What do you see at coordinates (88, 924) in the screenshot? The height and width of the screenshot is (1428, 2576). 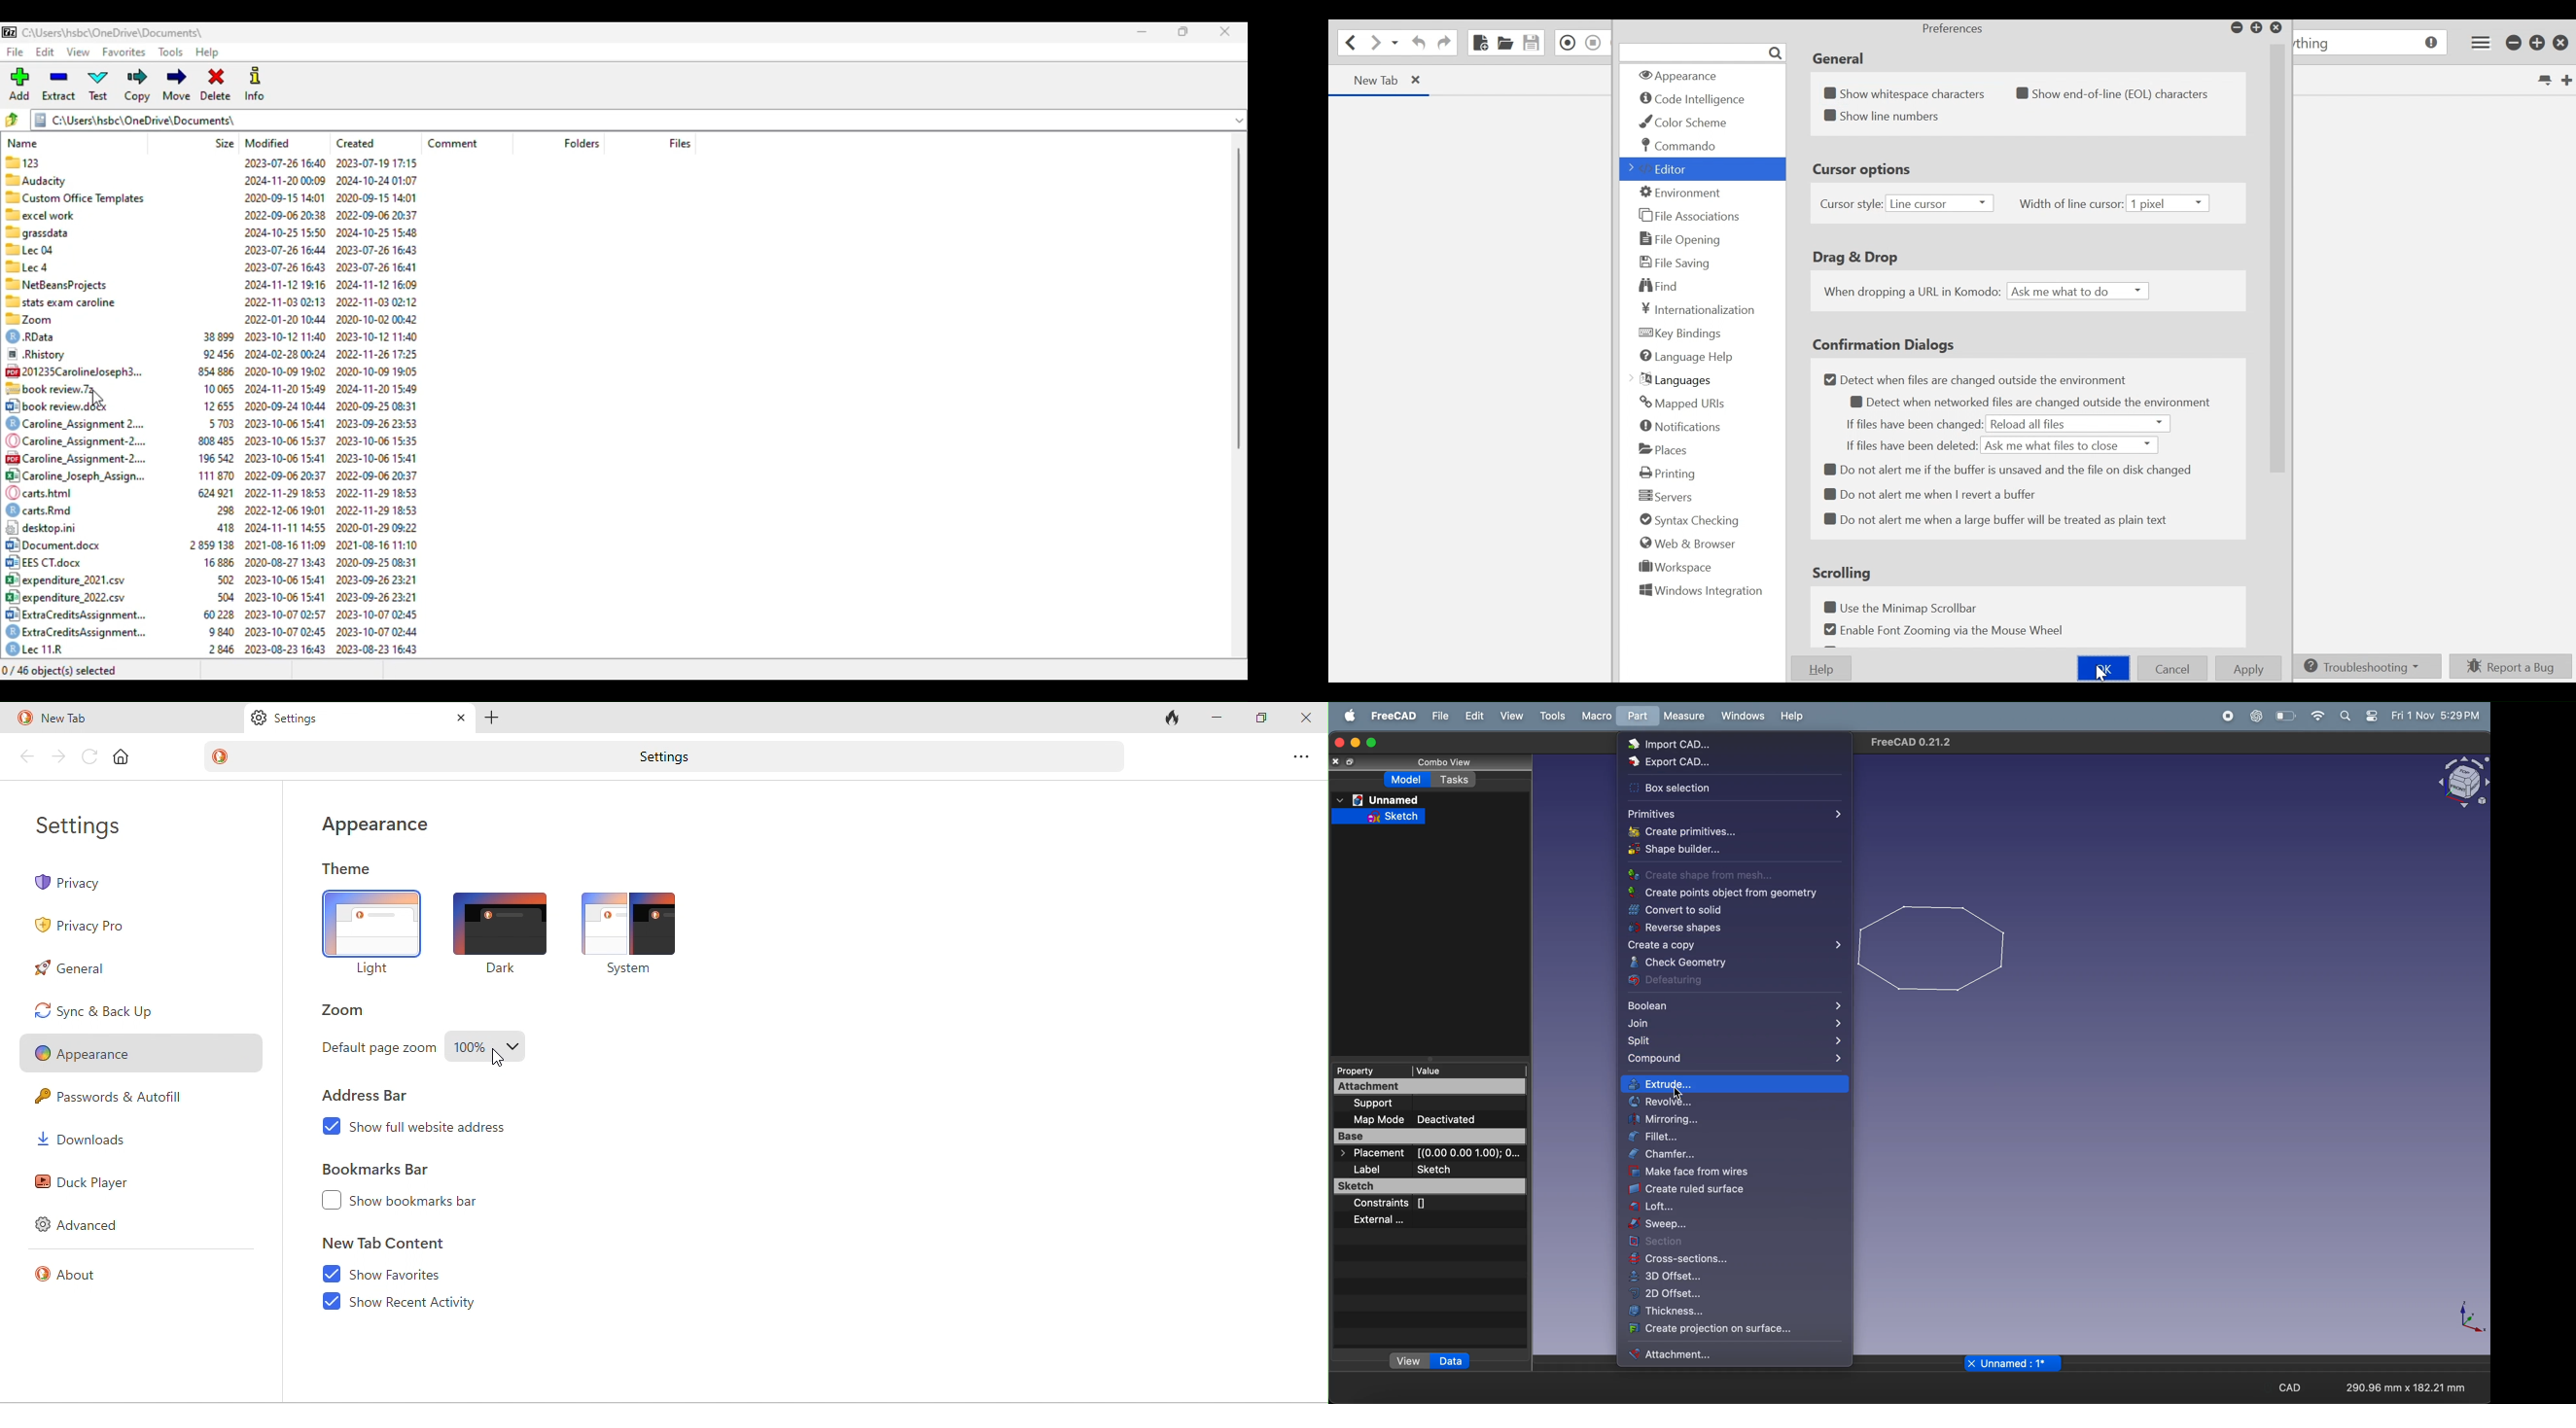 I see `privacy pro` at bounding box center [88, 924].